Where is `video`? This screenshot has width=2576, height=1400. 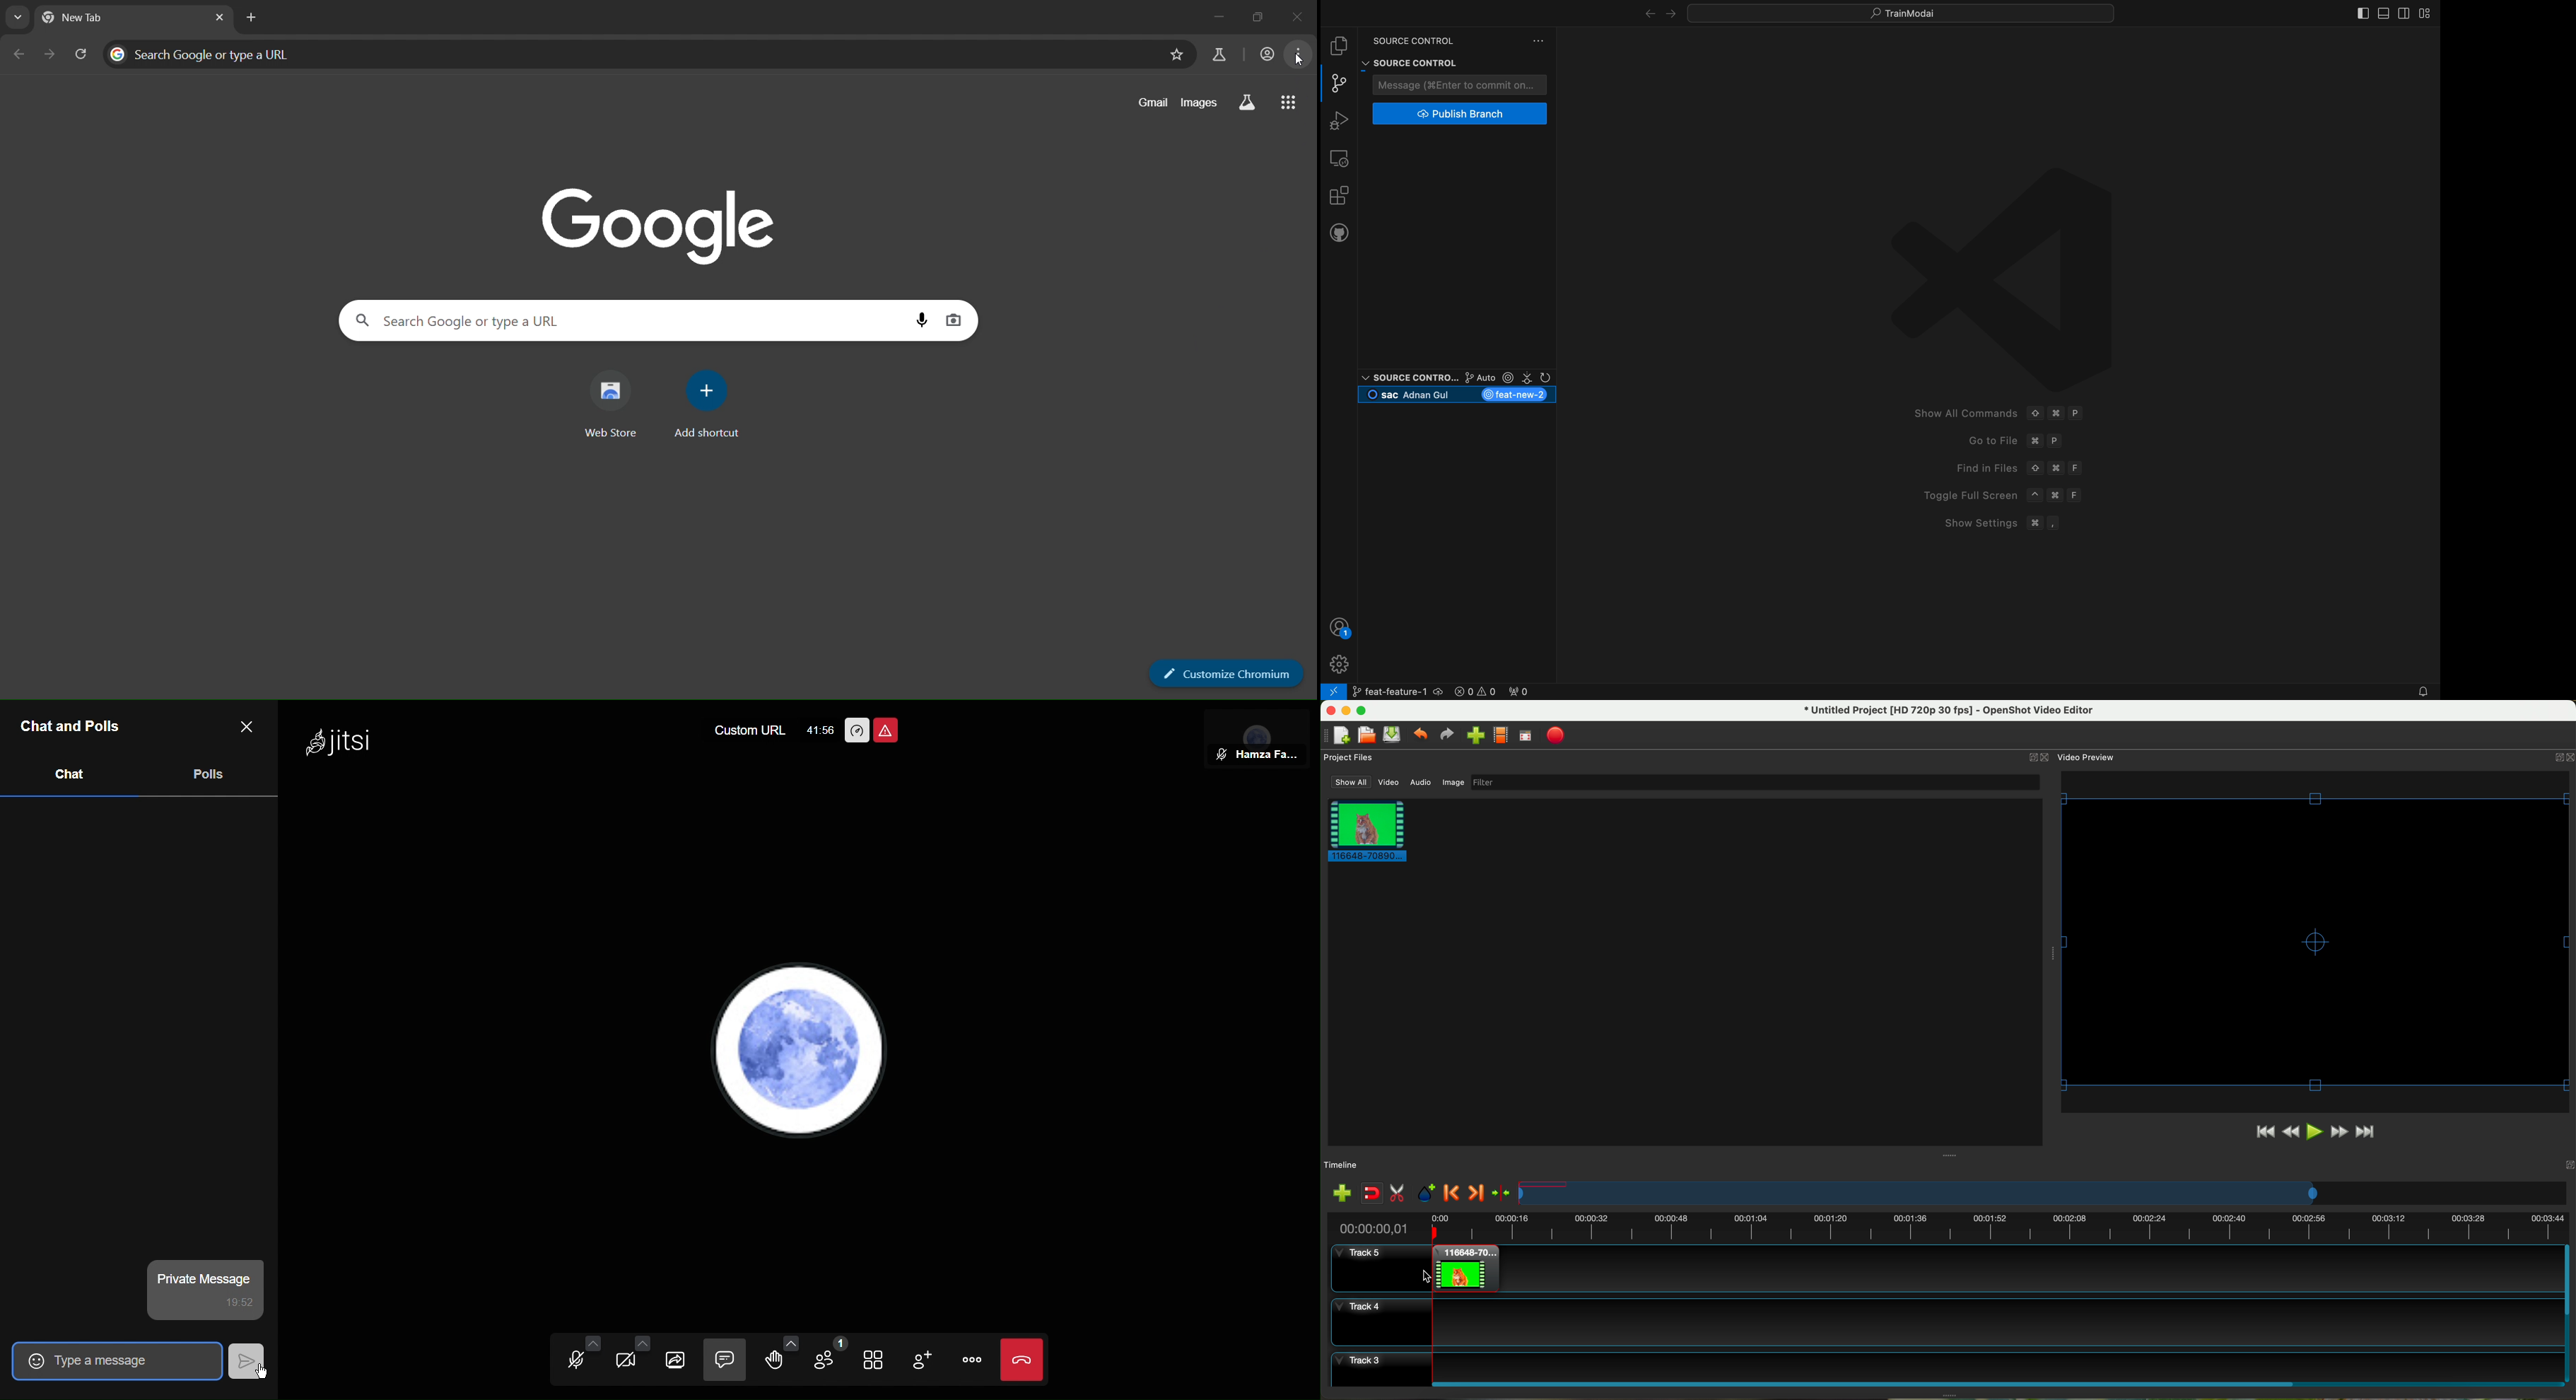
video is located at coordinates (1389, 783).